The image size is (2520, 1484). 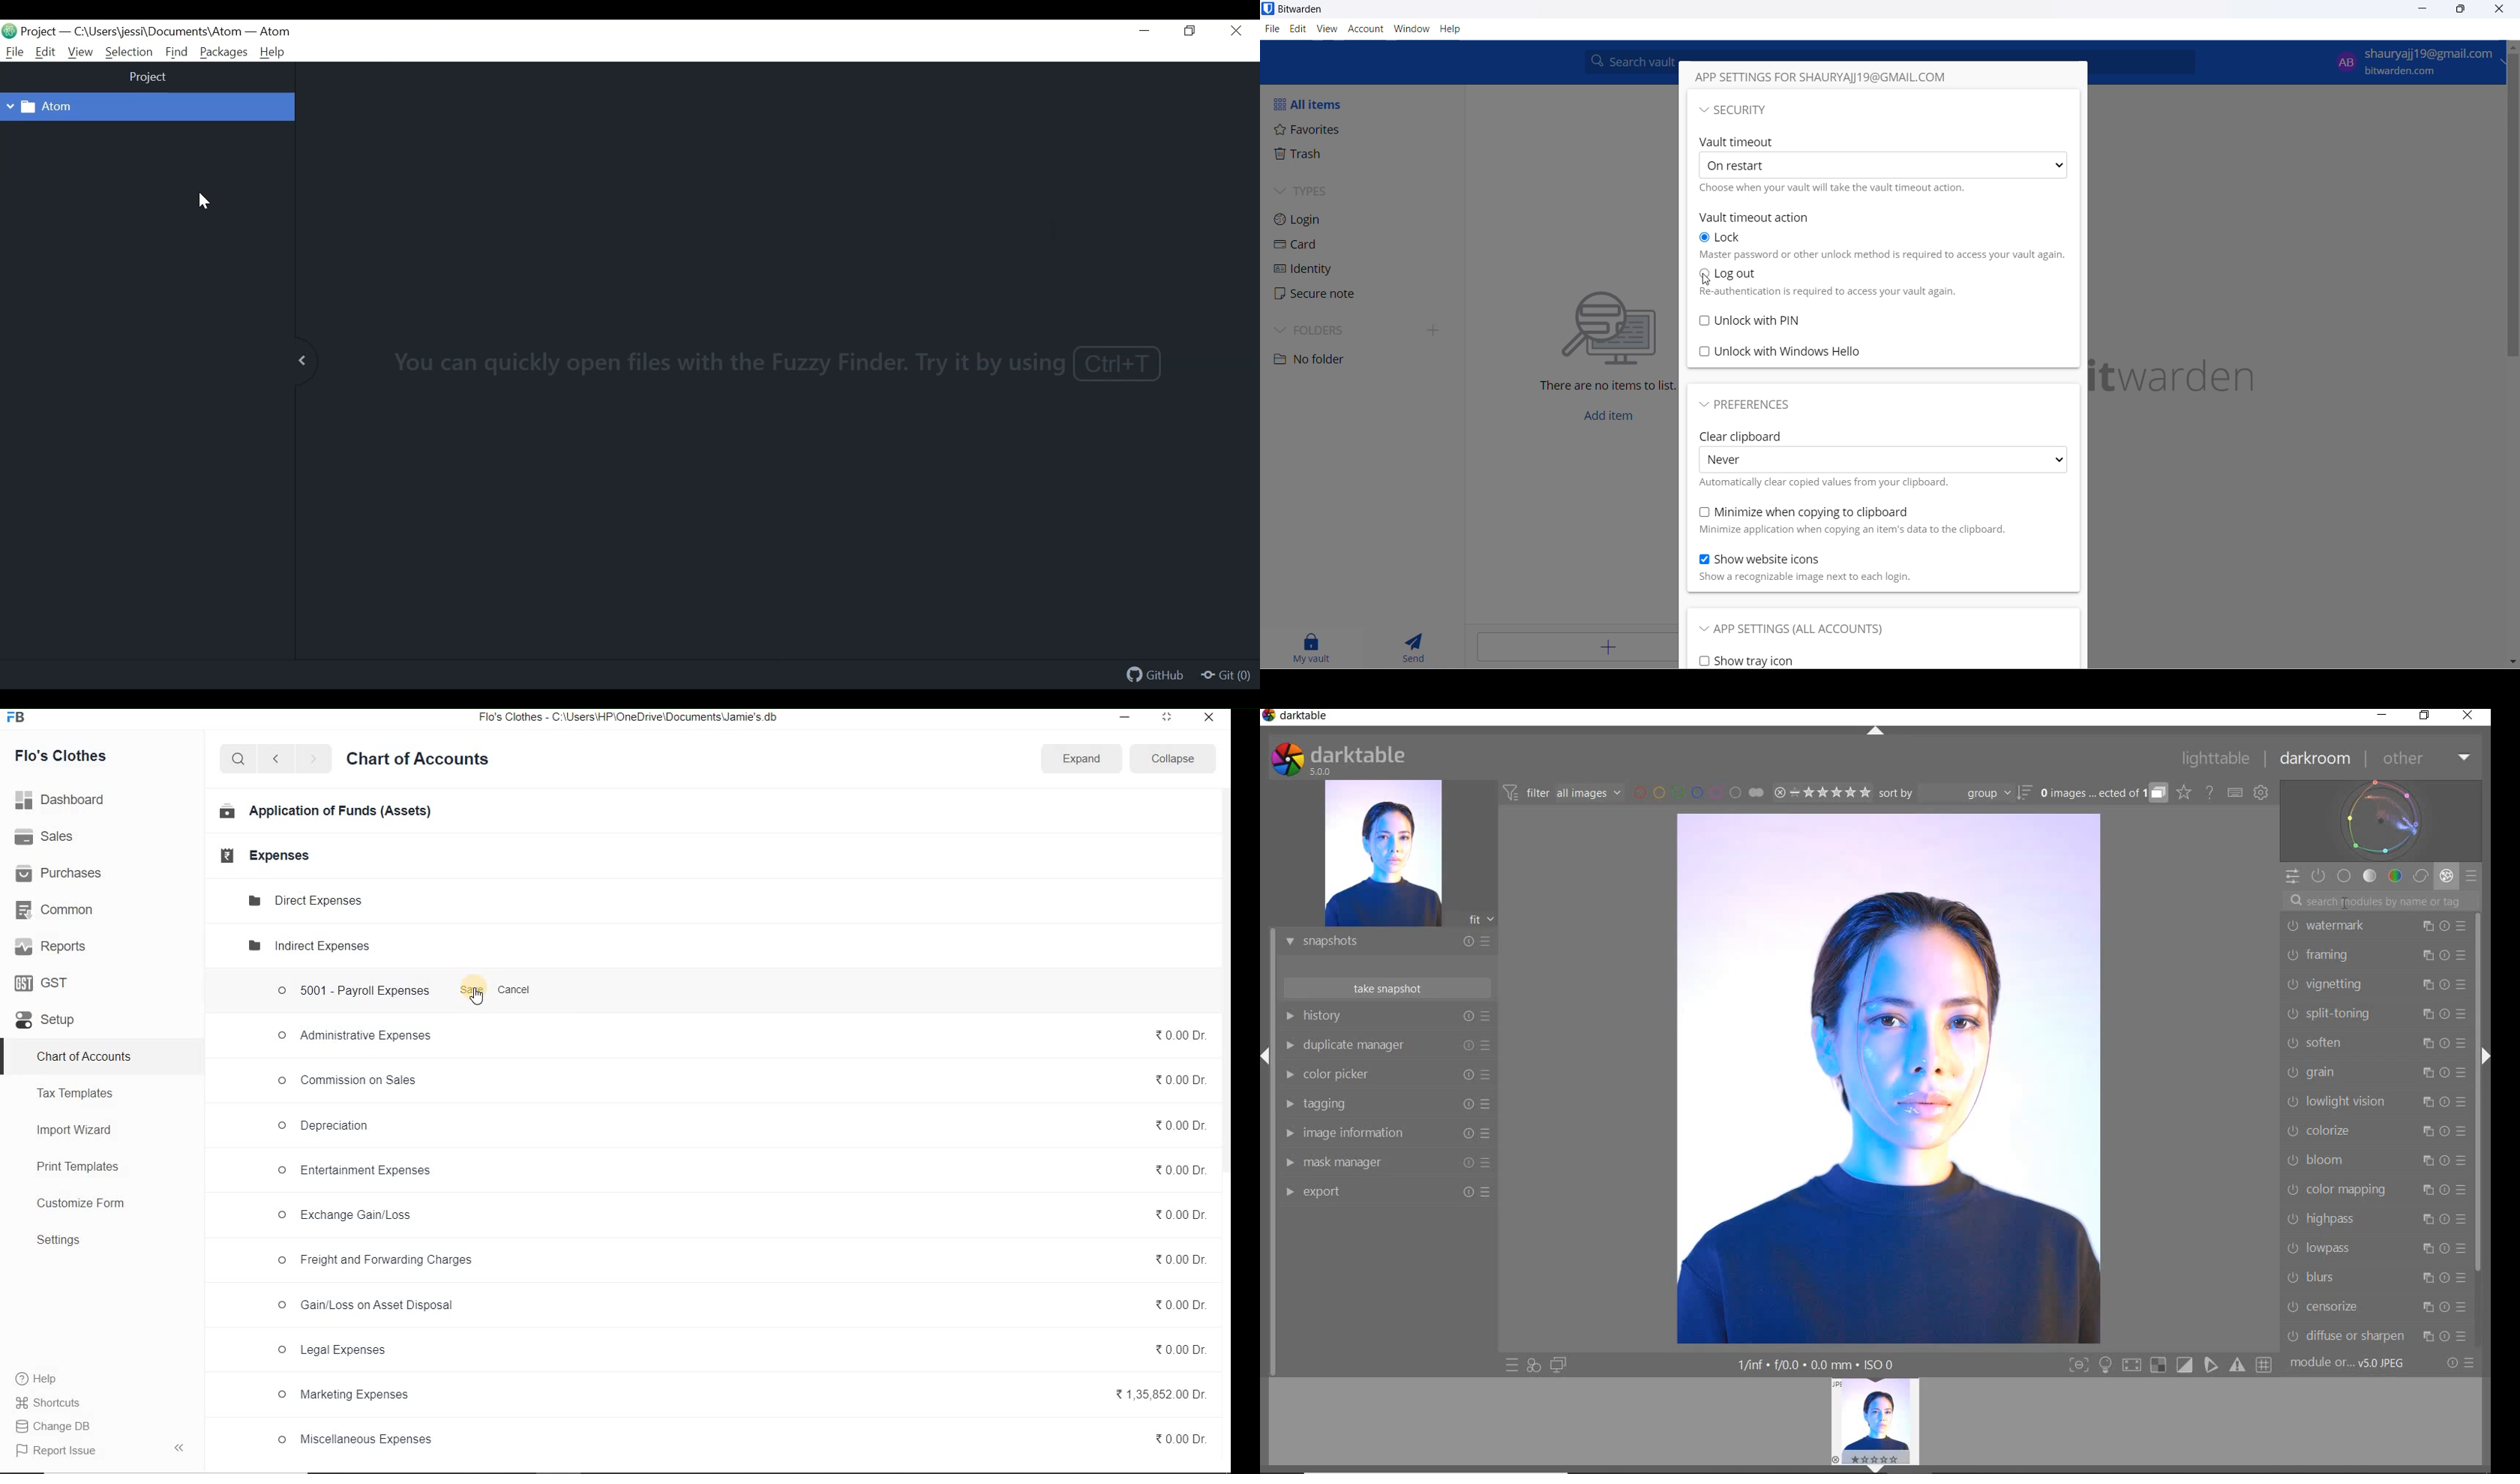 What do you see at coordinates (81, 1204) in the screenshot?
I see `Customize Form` at bounding box center [81, 1204].